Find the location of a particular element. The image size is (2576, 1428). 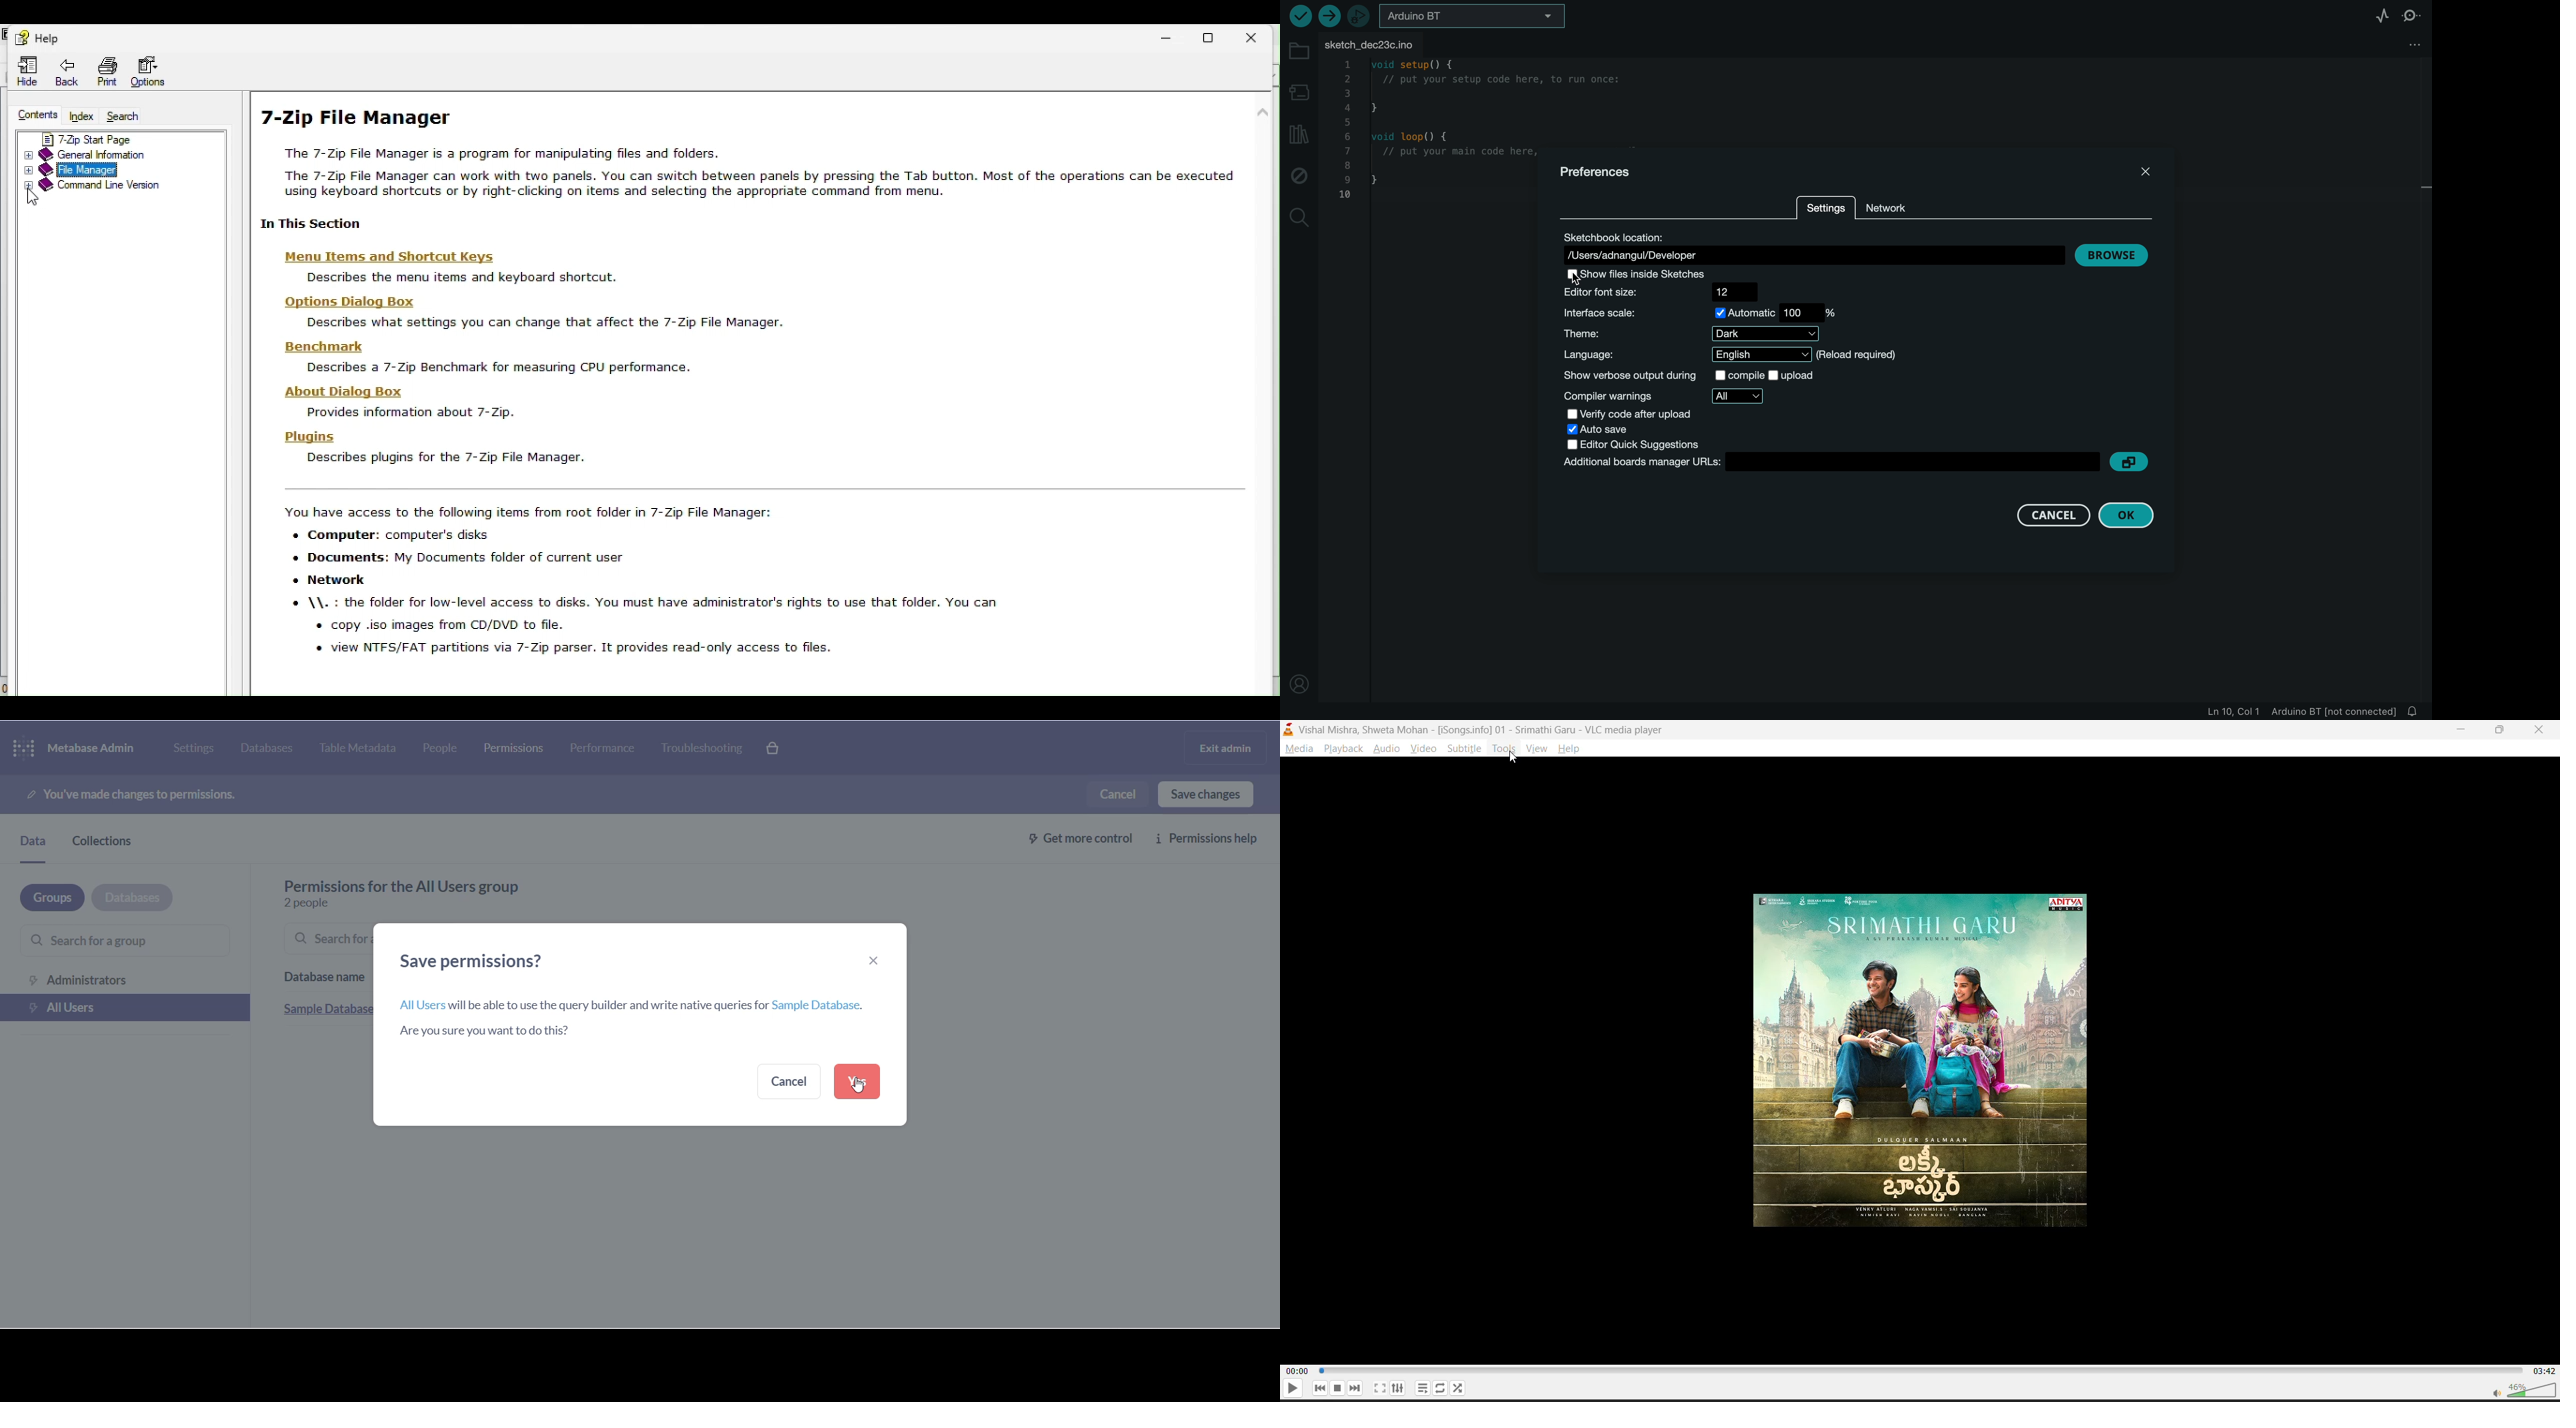

Describes the menu items and keyboard shortcut. is located at coordinates (455, 277).